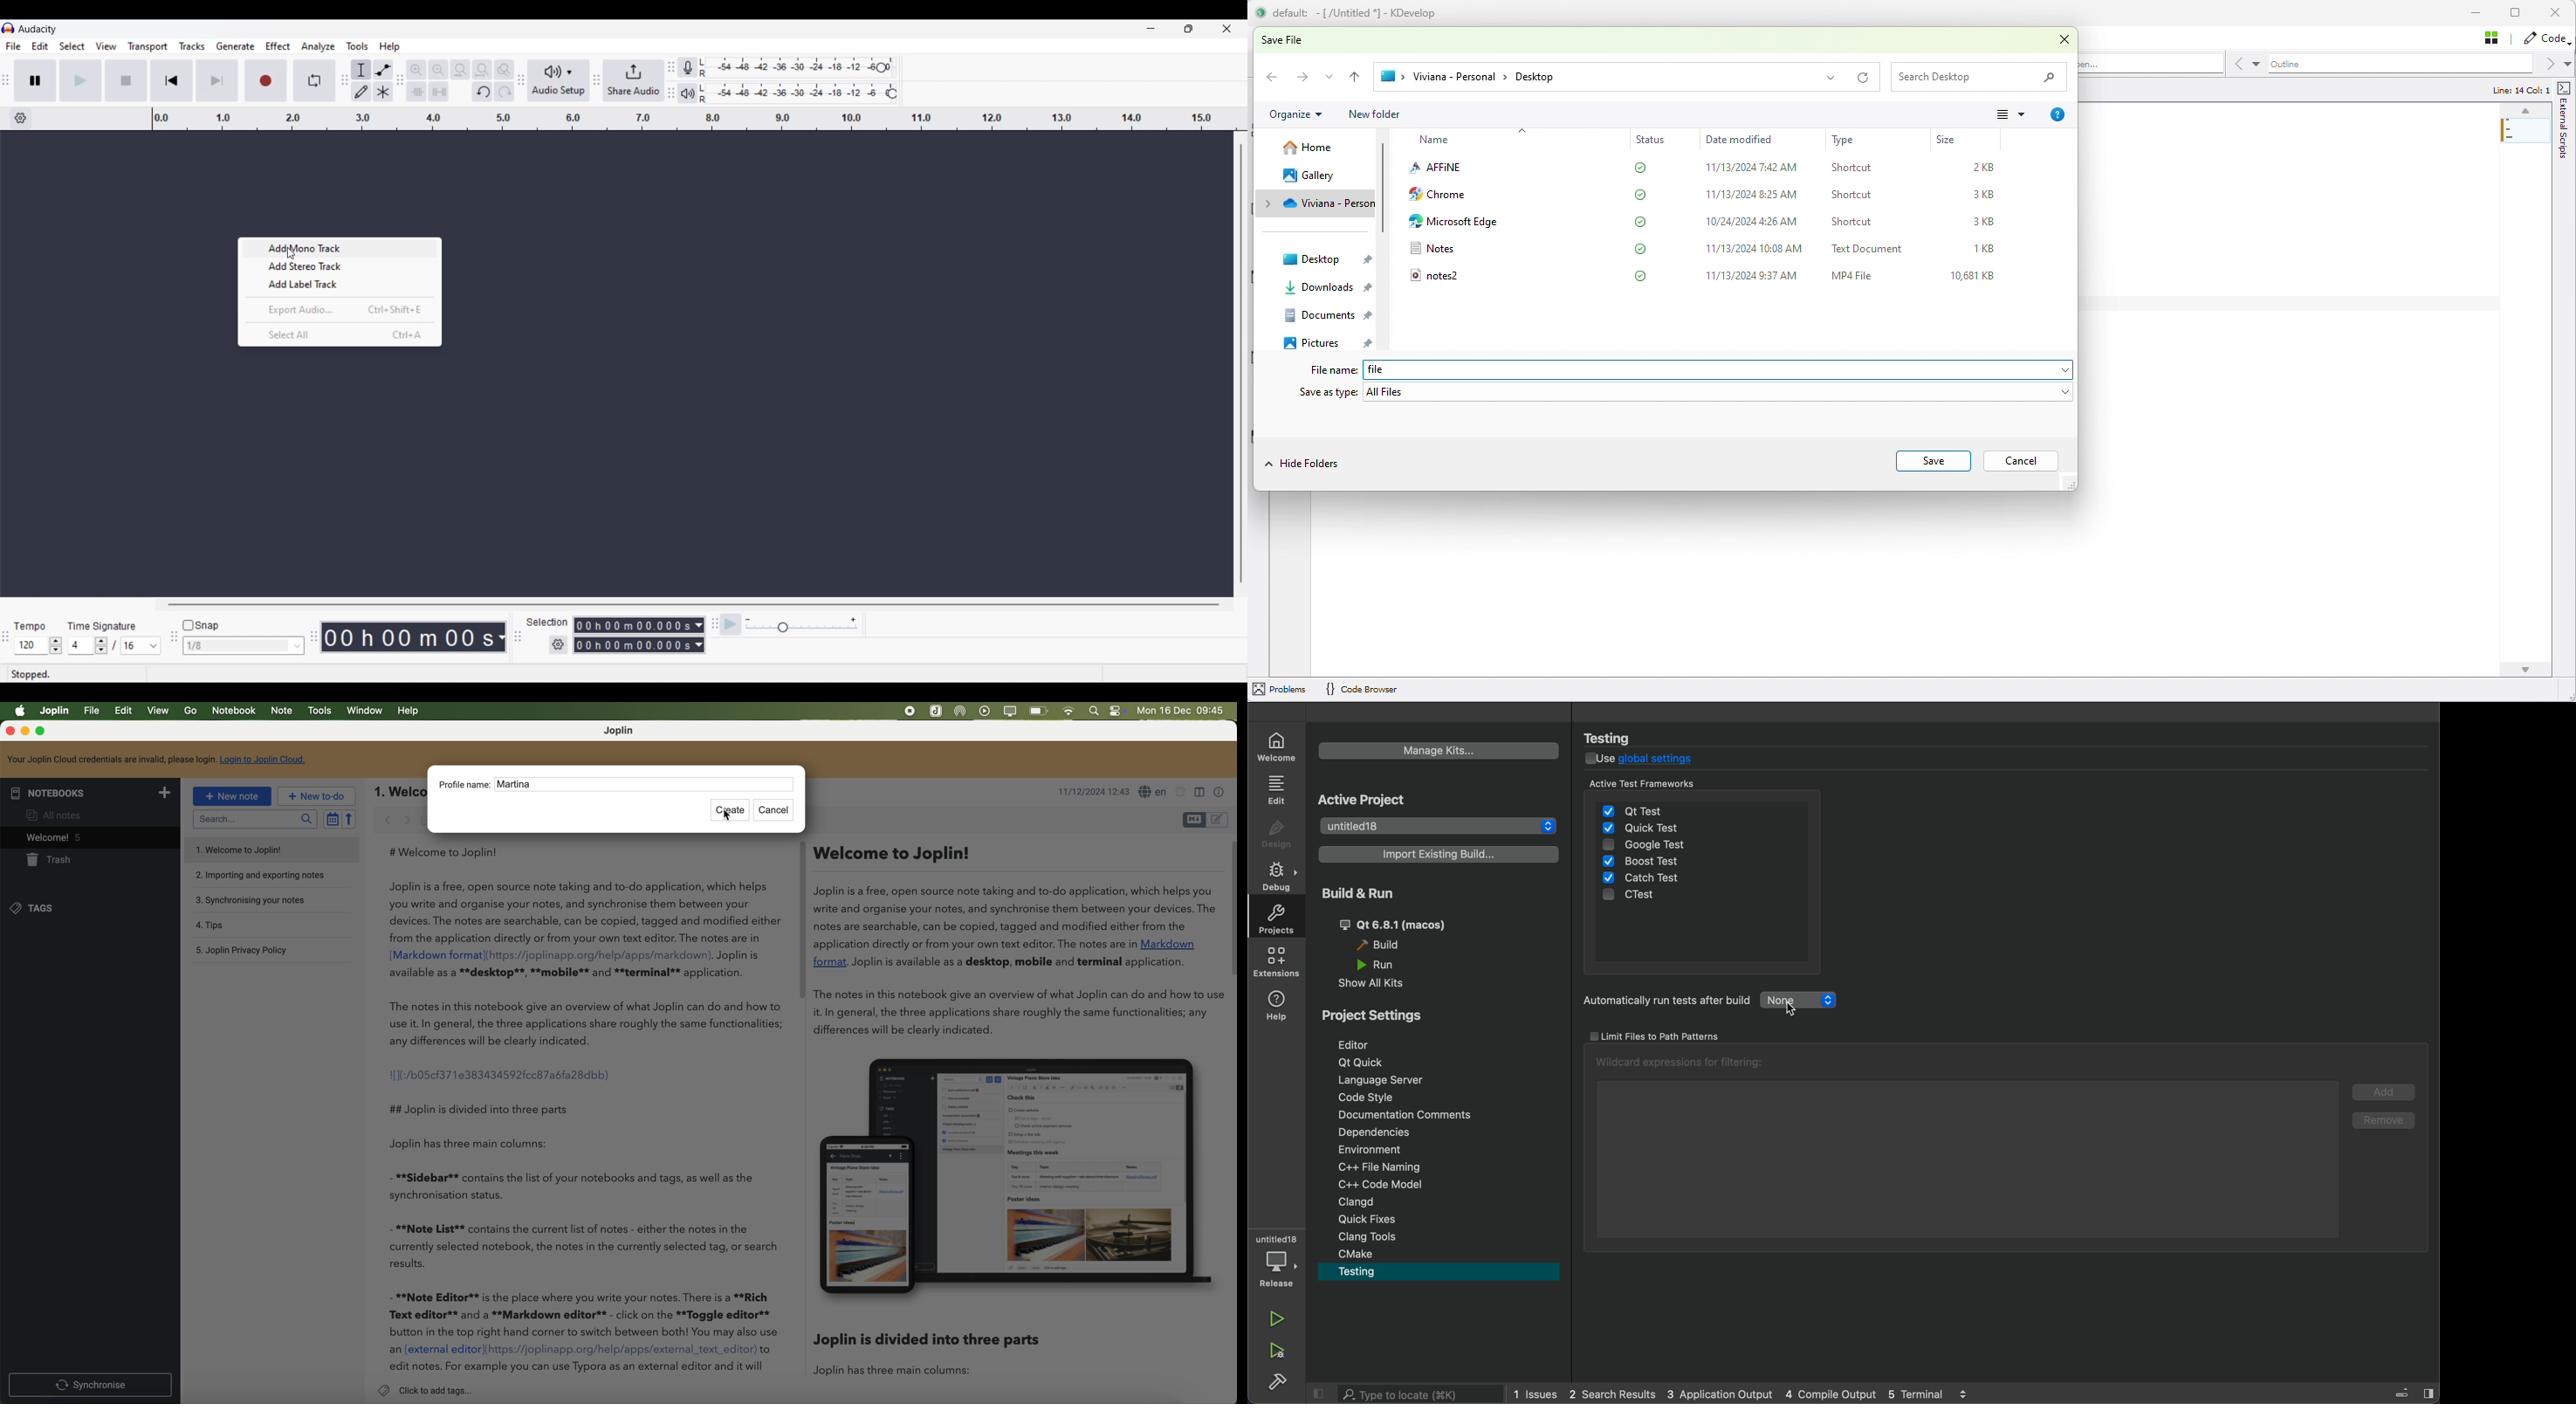 Image resolution: width=2576 pixels, height=1428 pixels. Describe the element at coordinates (2477, 12) in the screenshot. I see `Minimize` at that location.